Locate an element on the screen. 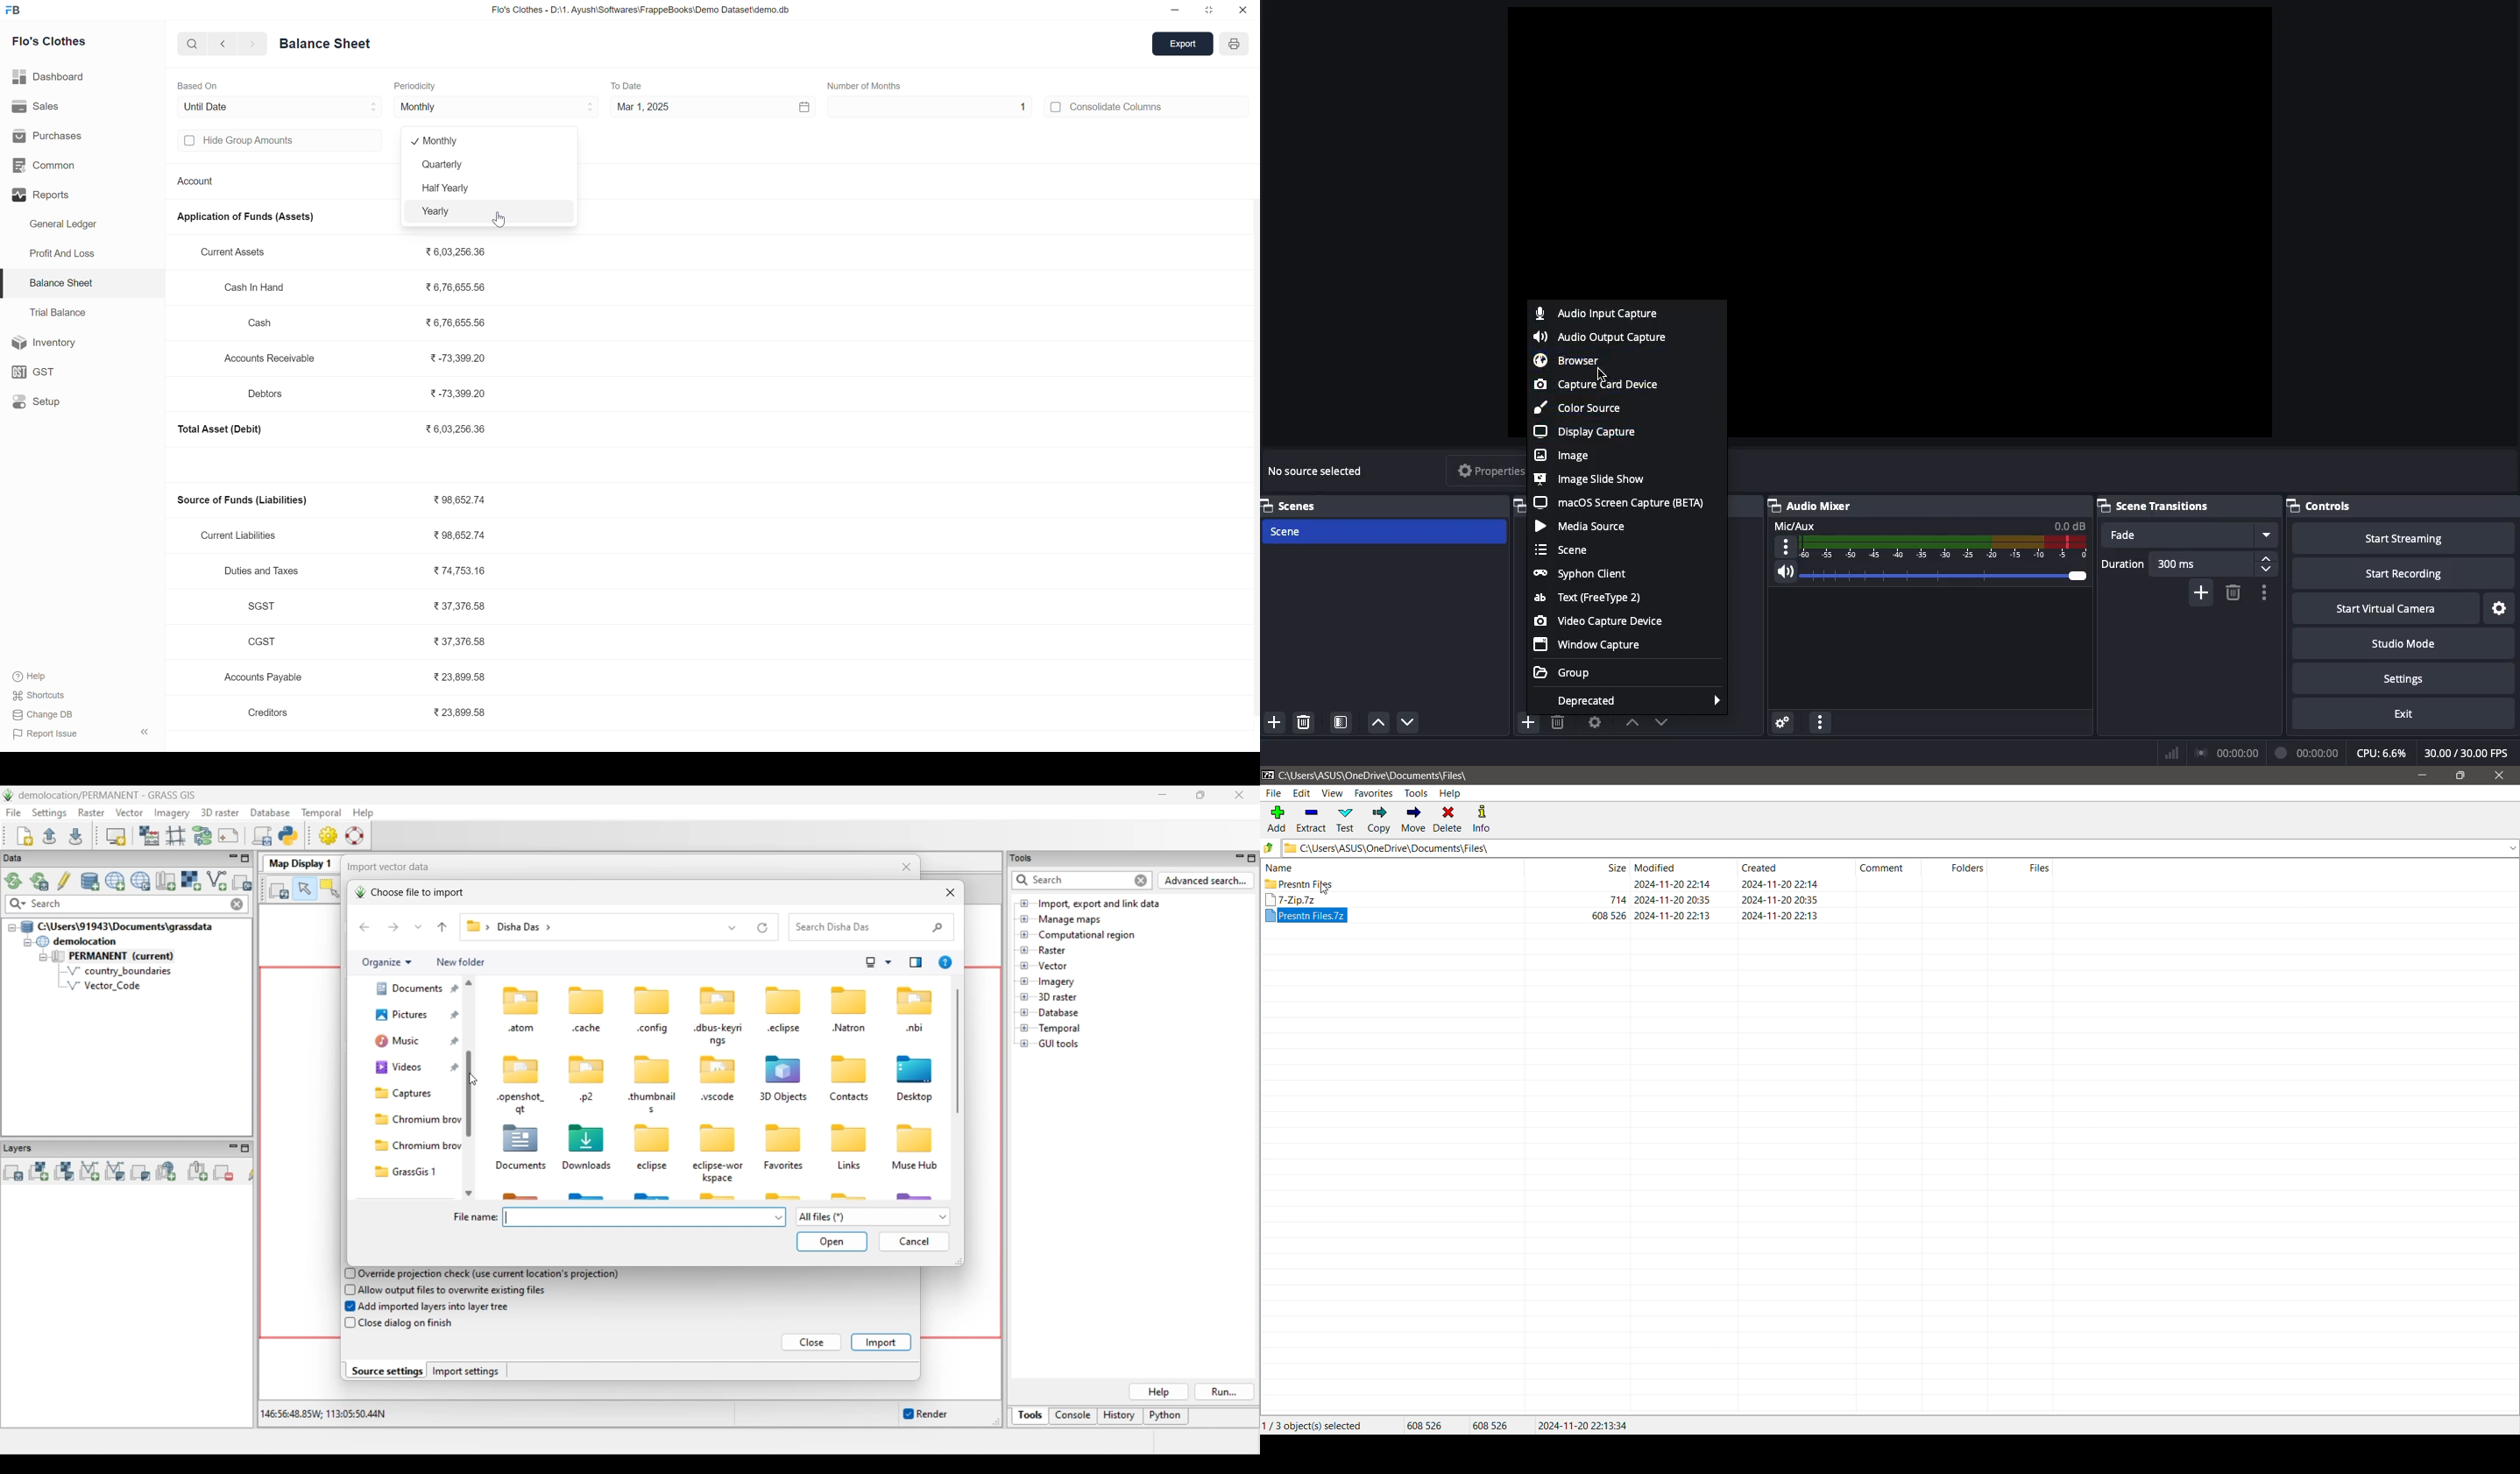  Extracted Folder is located at coordinates (1298, 883).